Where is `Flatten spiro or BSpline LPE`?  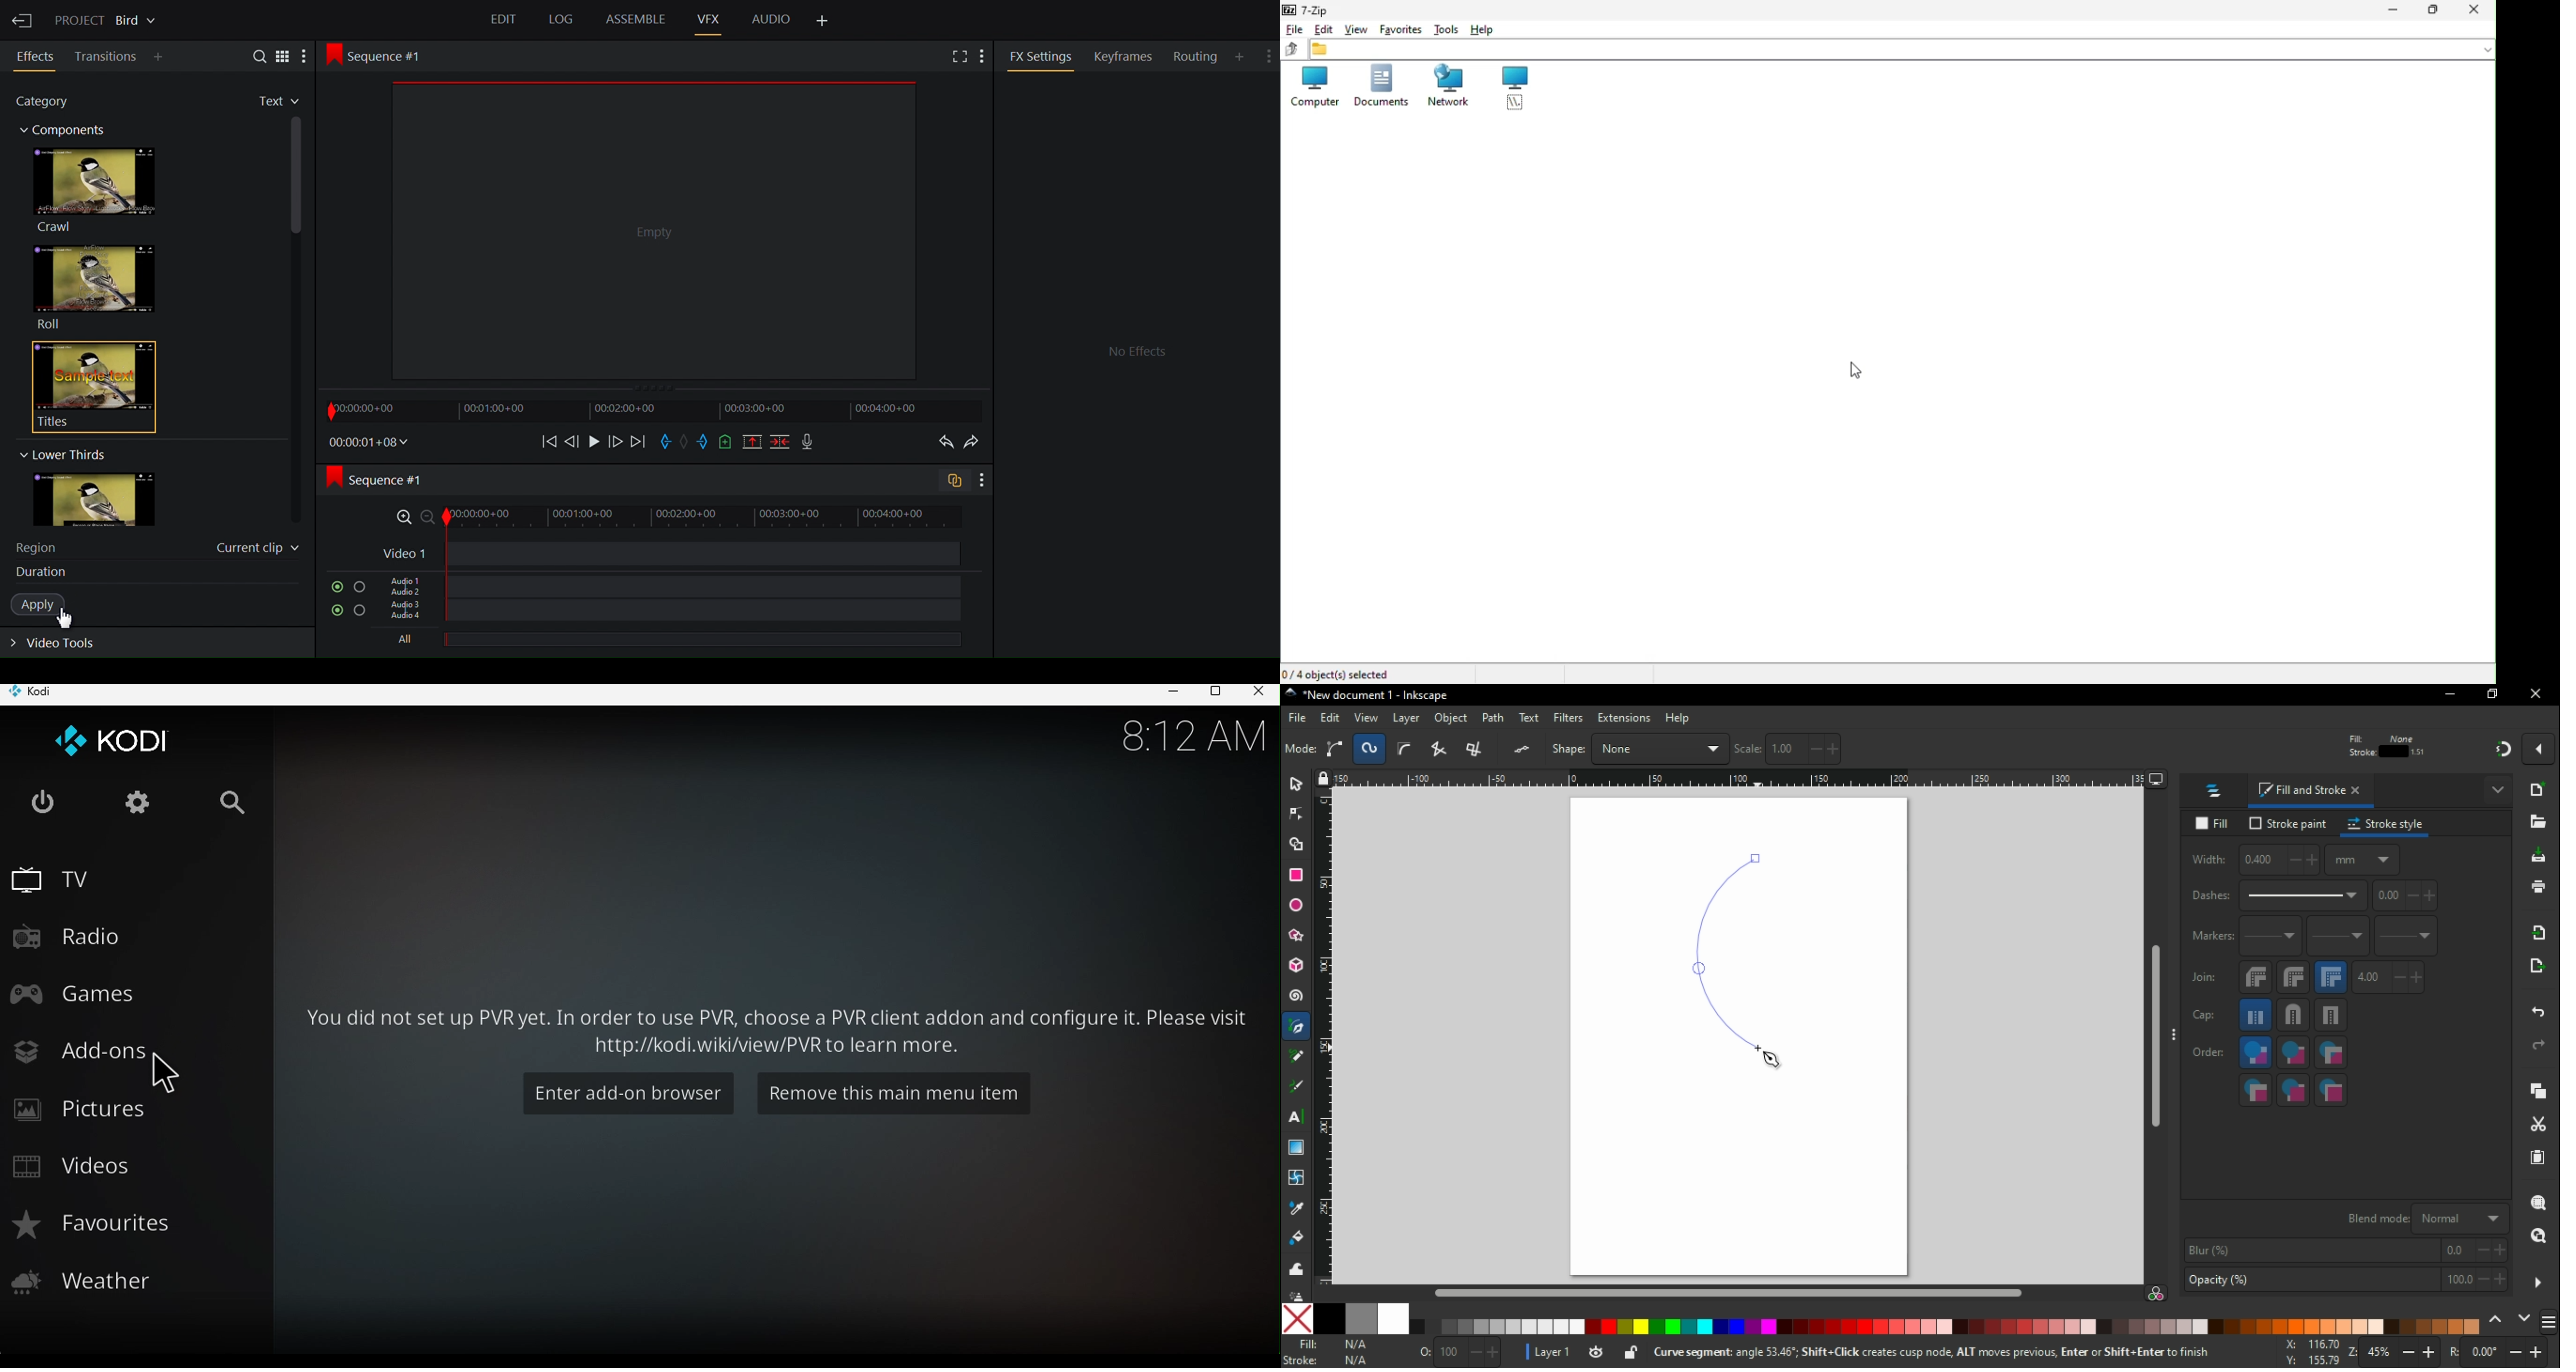
Flatten spiro or BSpline LPE is located at coordinates (1524, 749).